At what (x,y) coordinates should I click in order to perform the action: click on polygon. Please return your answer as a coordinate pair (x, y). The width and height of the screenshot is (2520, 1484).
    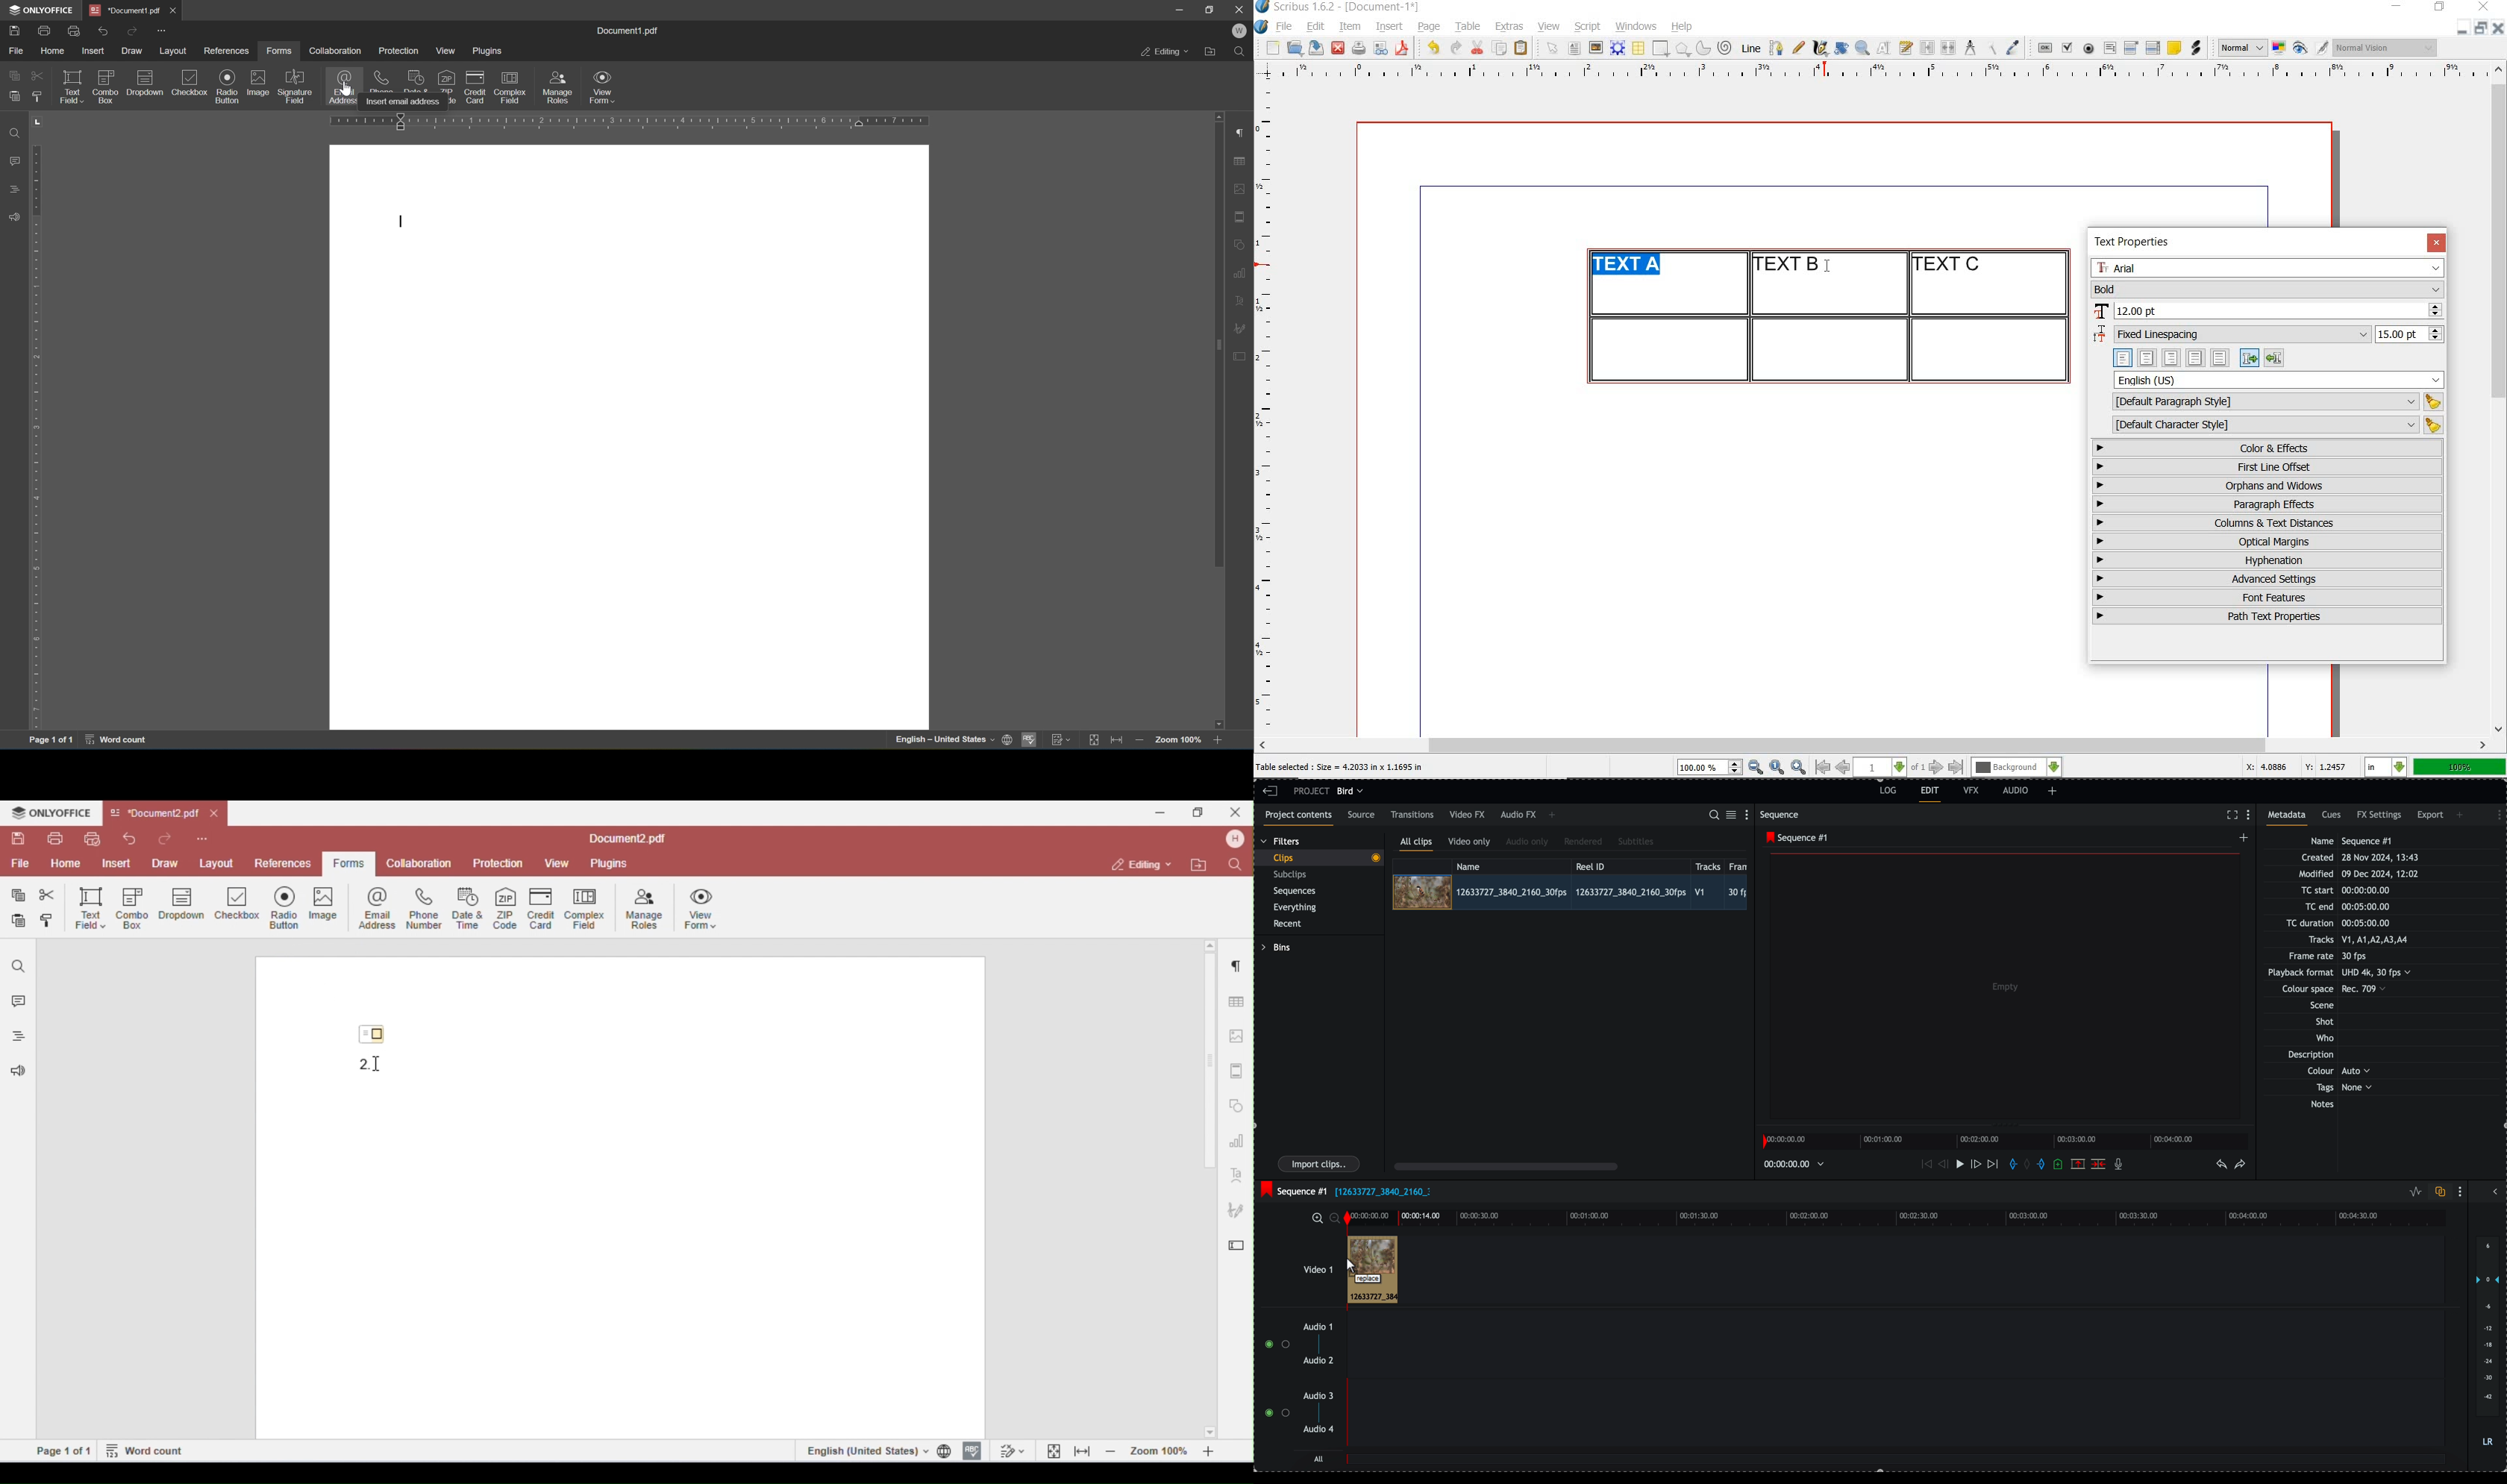
    Looking at the image, I should click on (1683, 48).